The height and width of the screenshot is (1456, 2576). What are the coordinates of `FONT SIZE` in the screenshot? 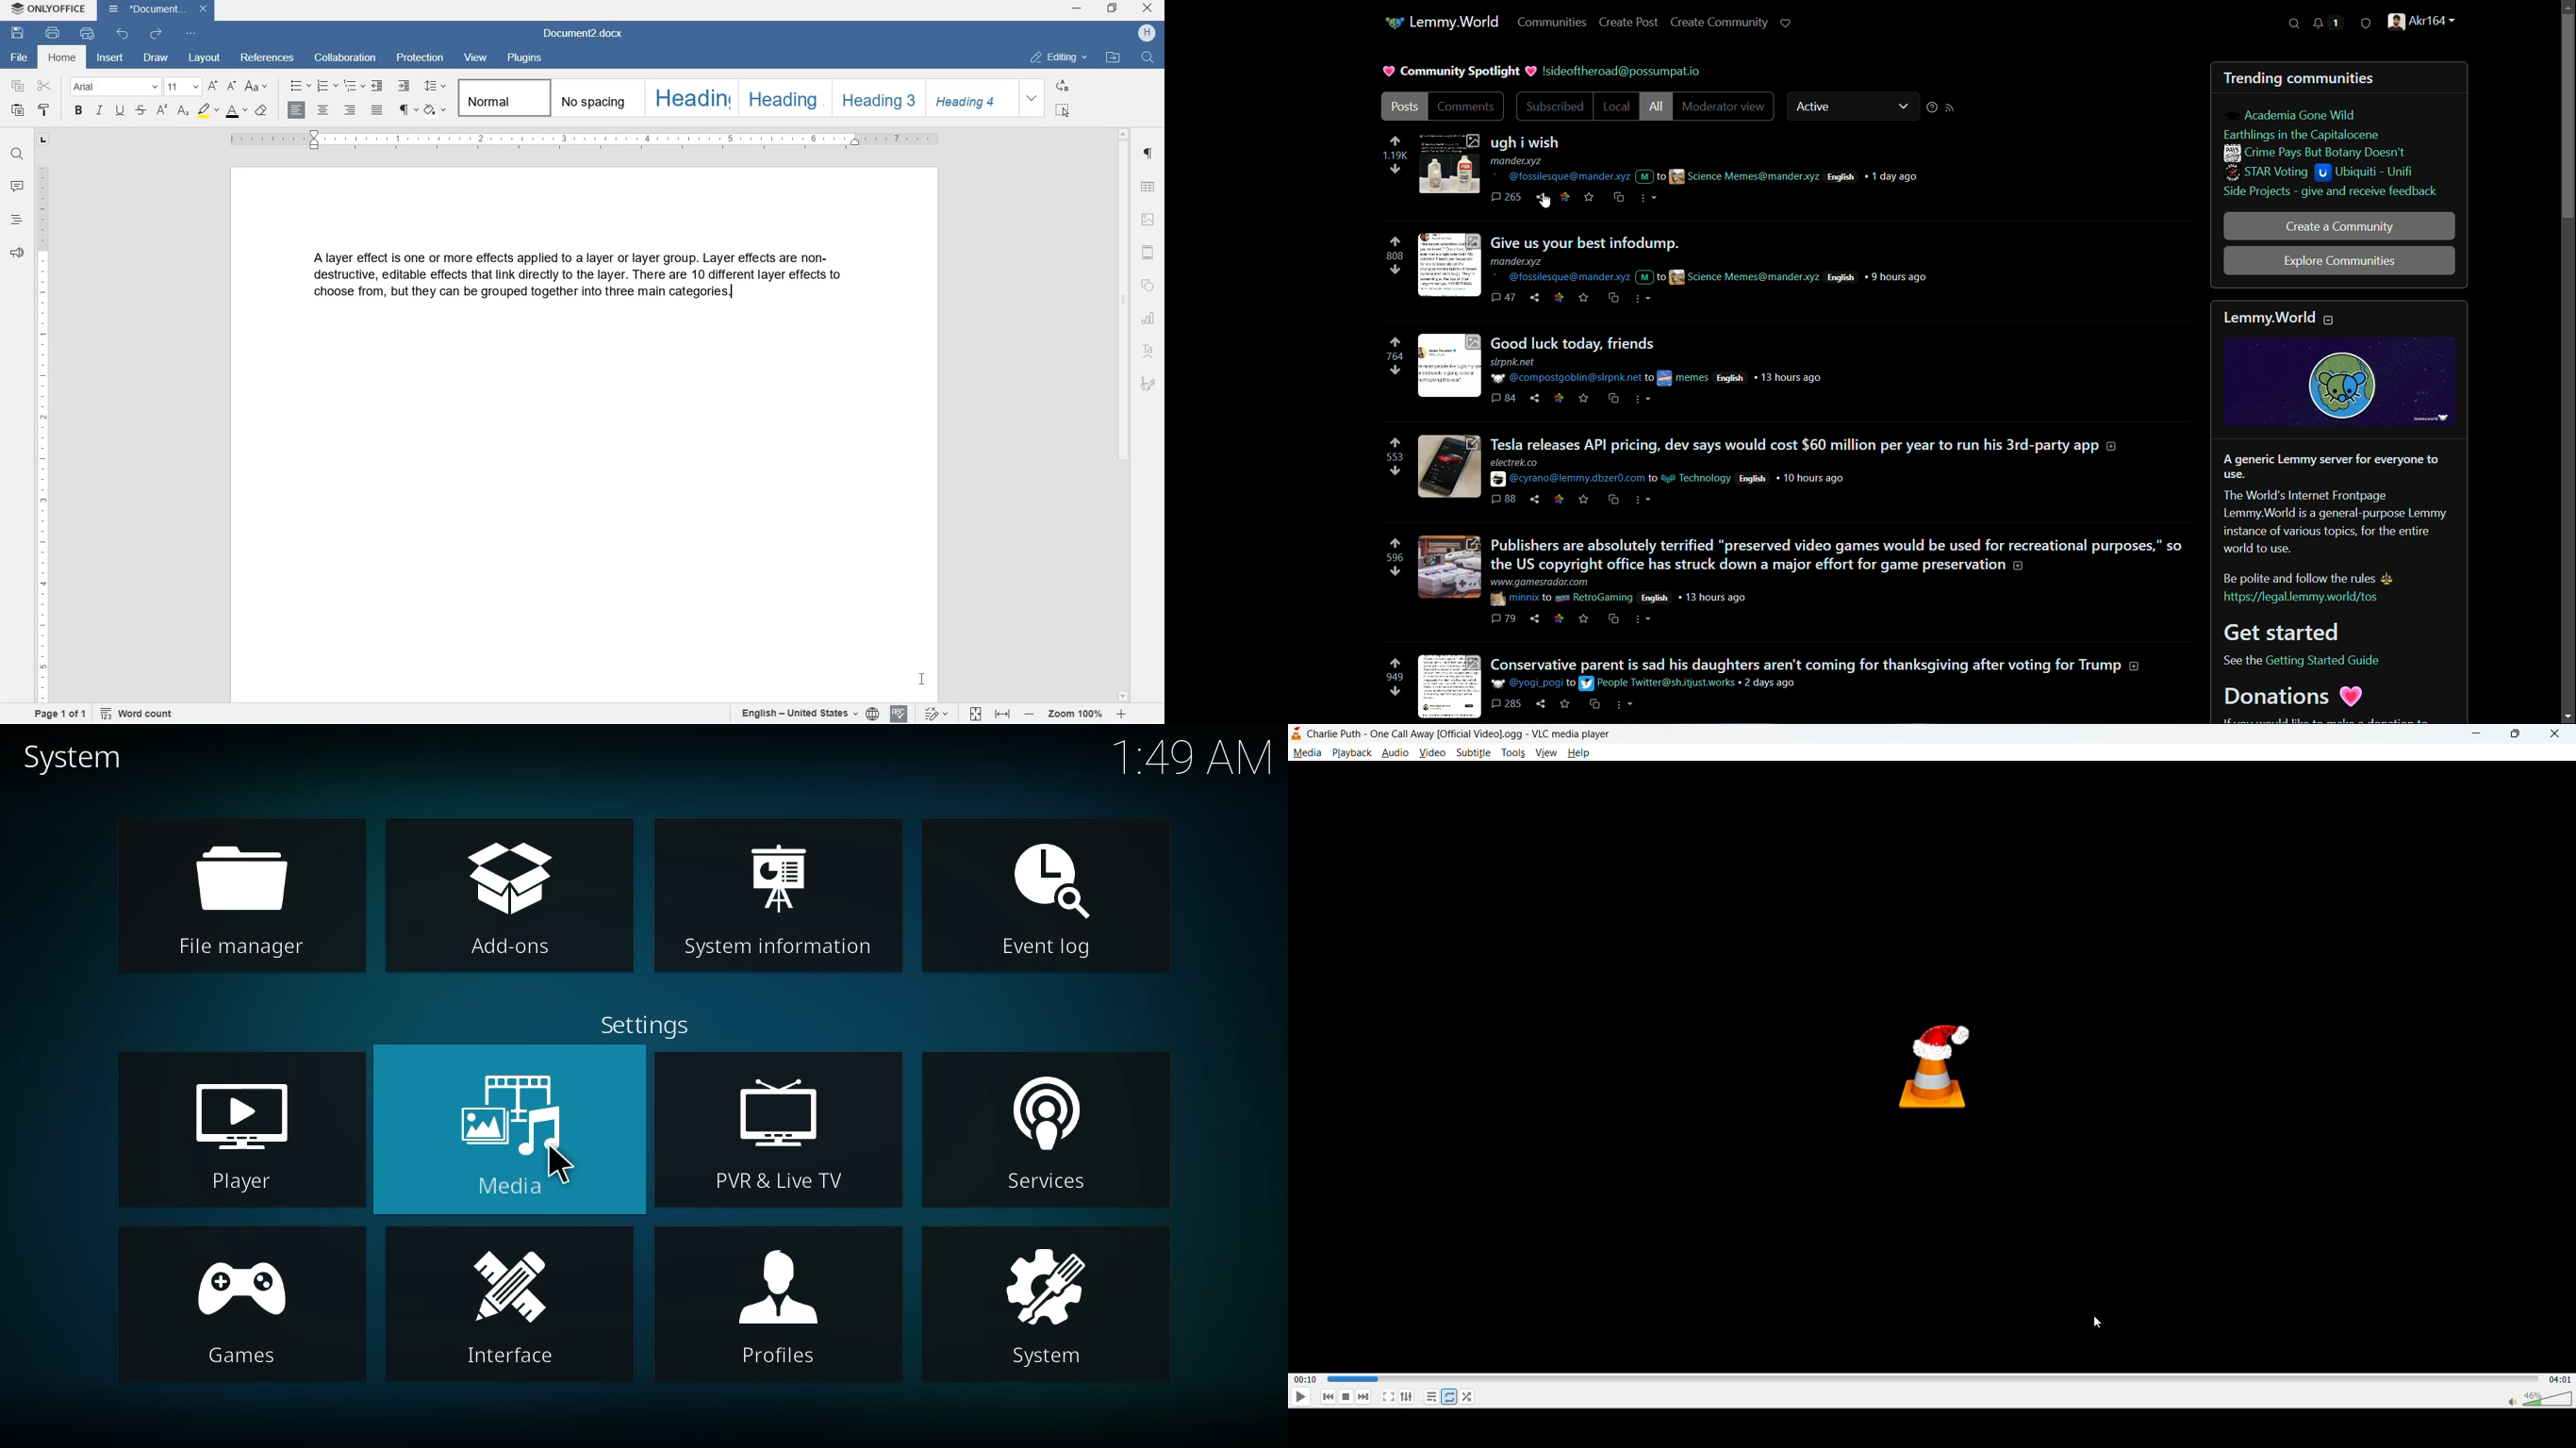 It's located at (181, 88).